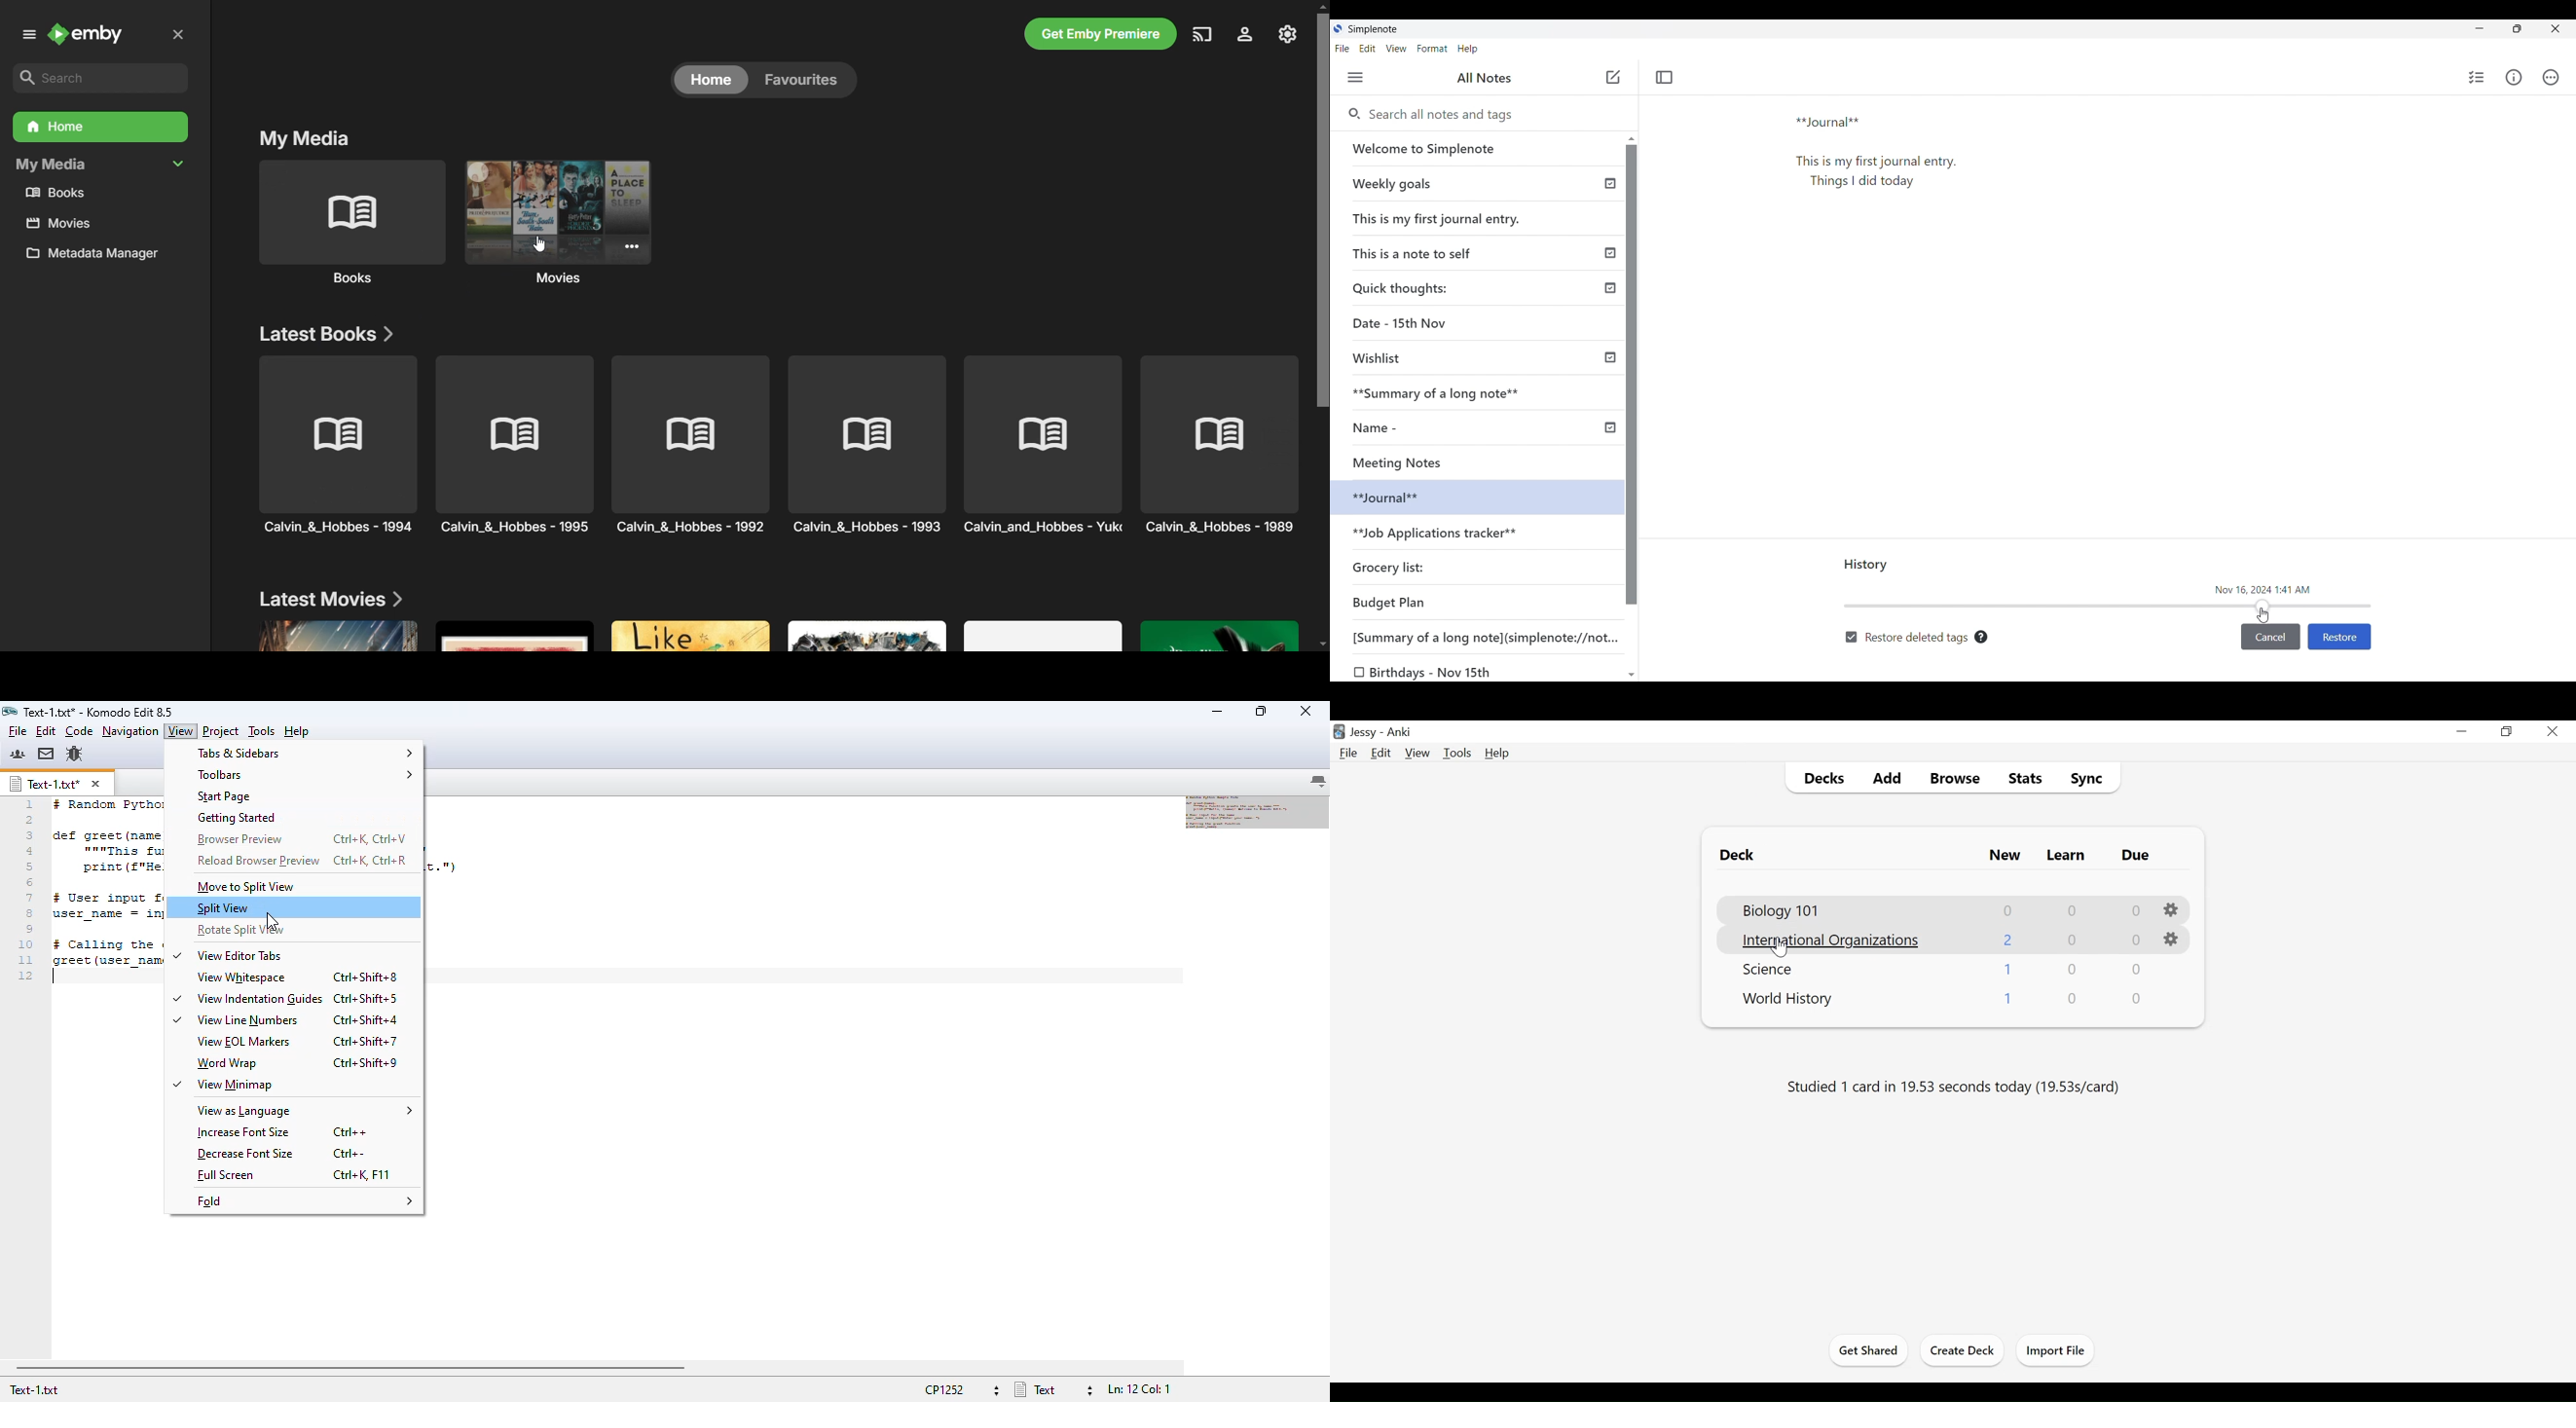 The width and height of the screenshot is (2576, 1428). I want to click on Title of left panel, so click(1484, 78).